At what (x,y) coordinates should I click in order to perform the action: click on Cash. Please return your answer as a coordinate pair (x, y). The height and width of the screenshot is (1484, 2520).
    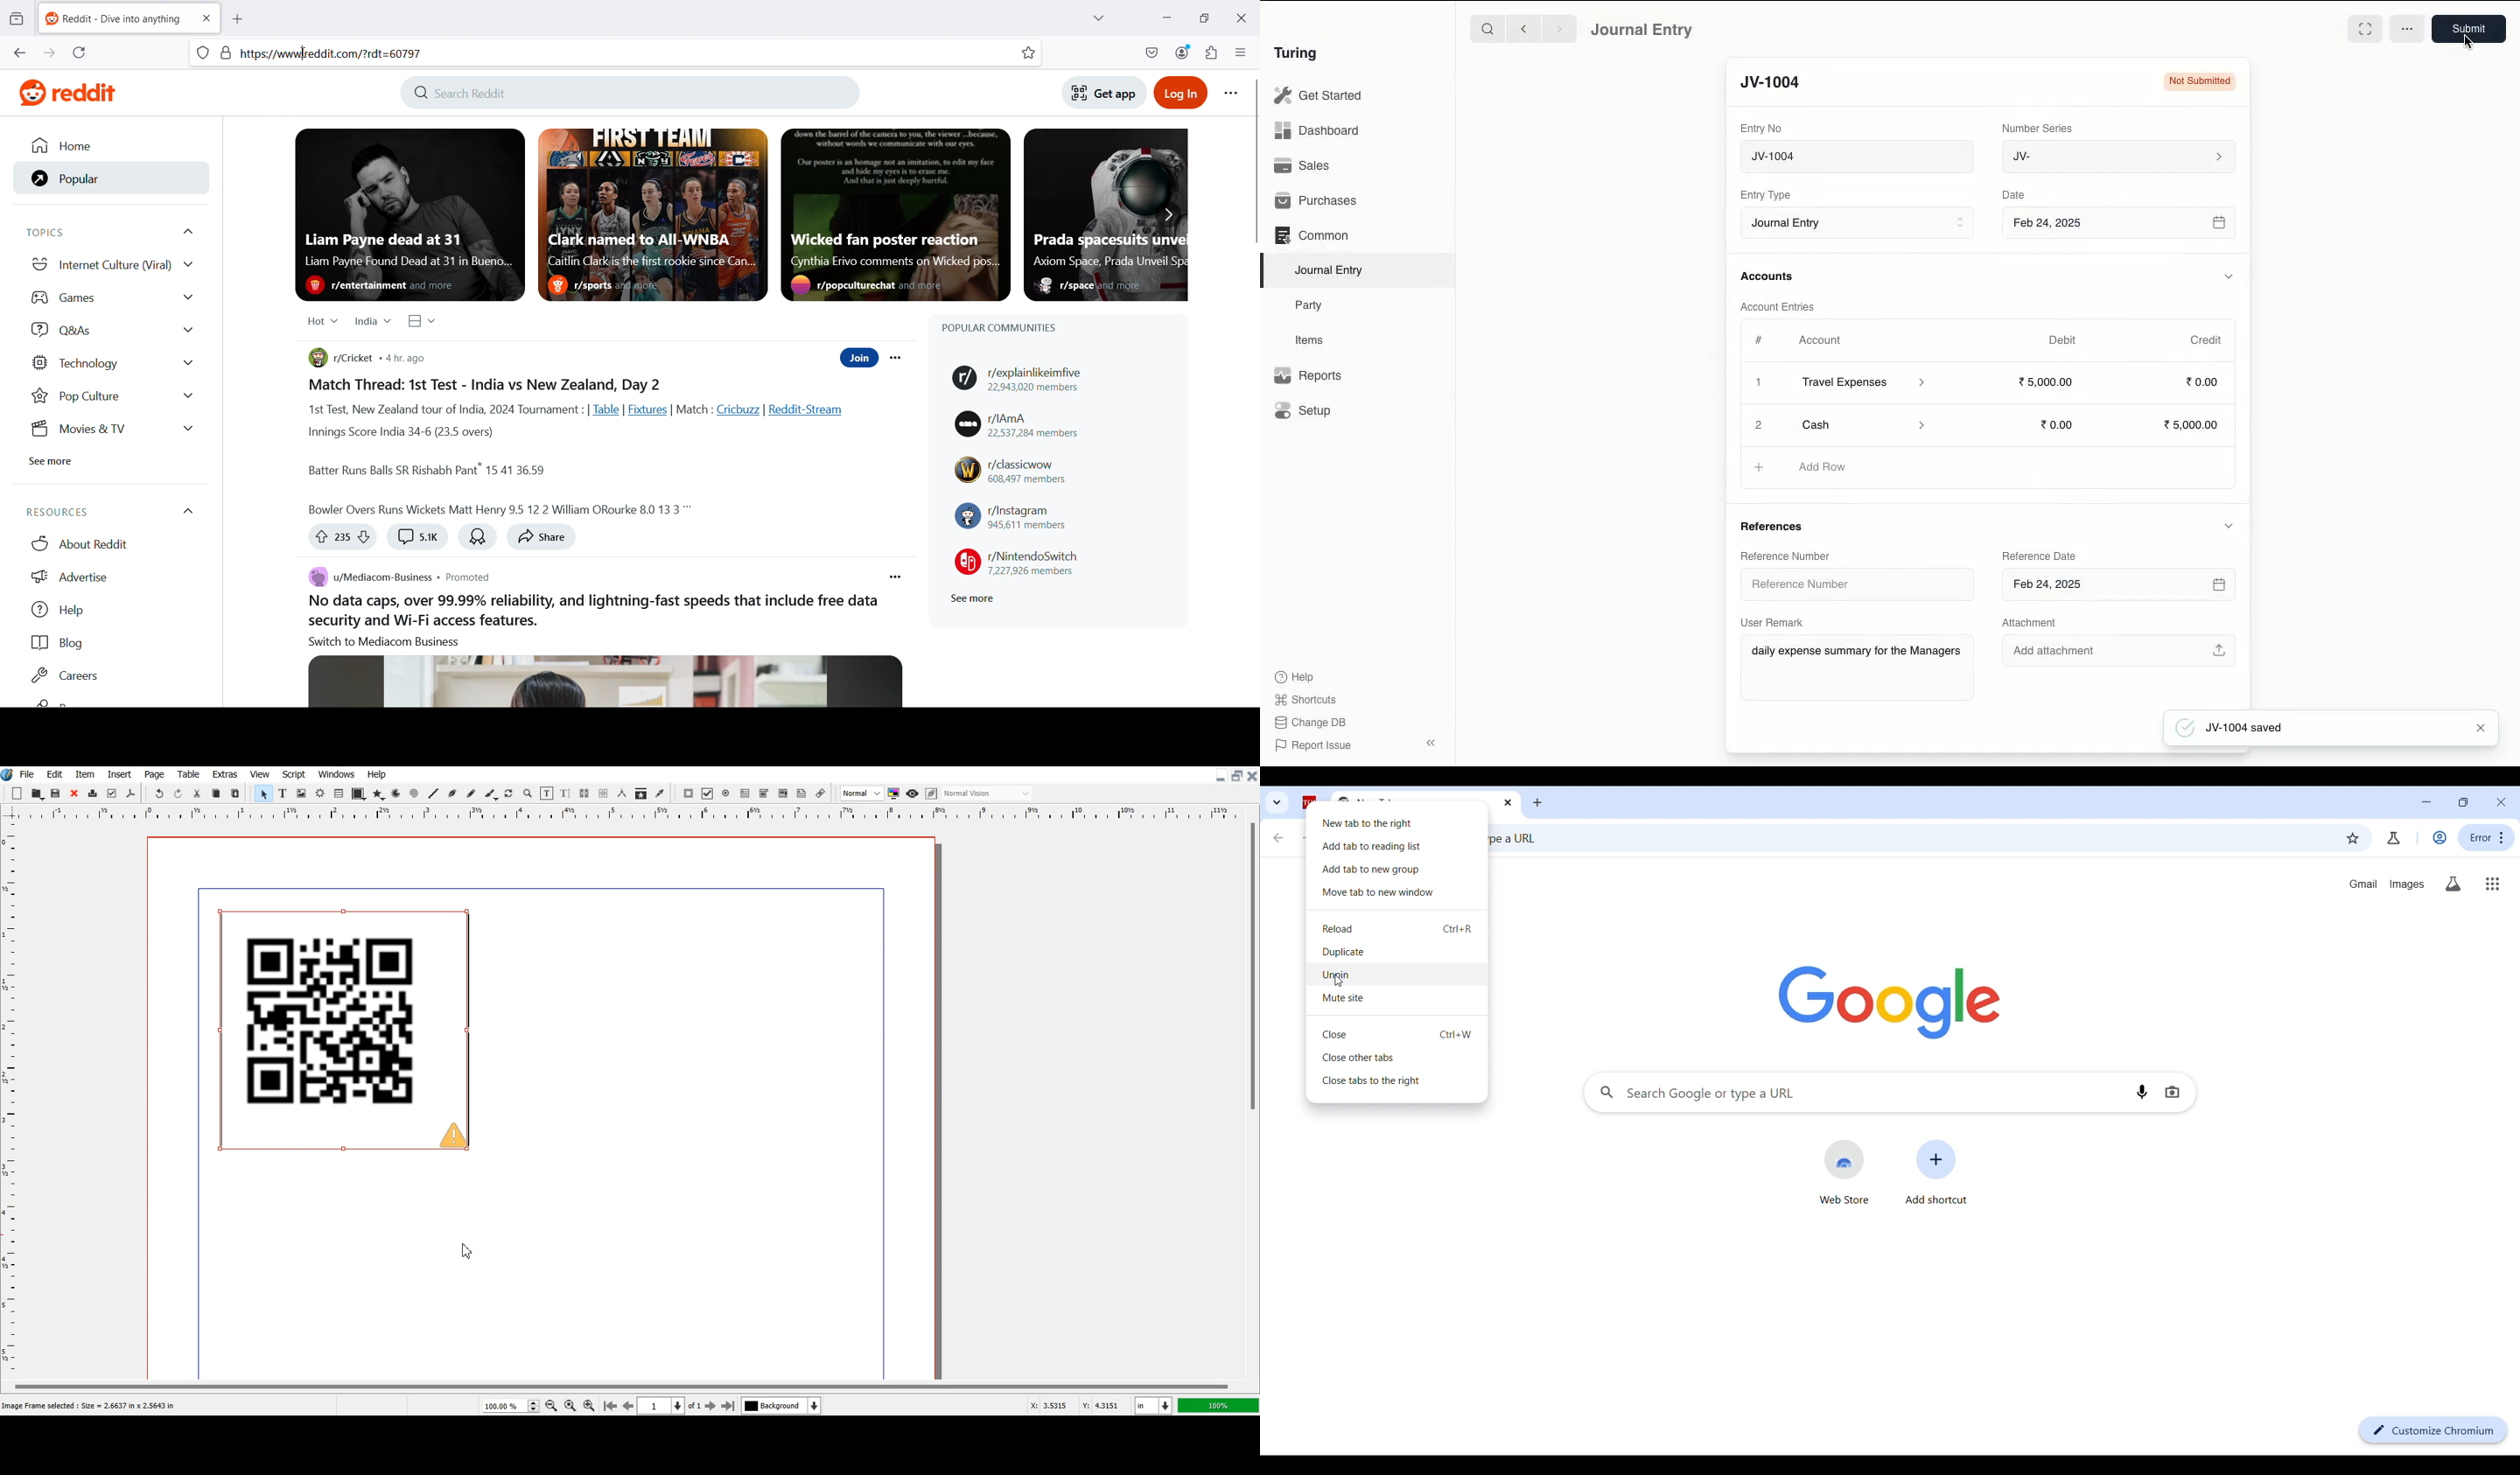
    Looking at the image, I should click on (1859, 423).